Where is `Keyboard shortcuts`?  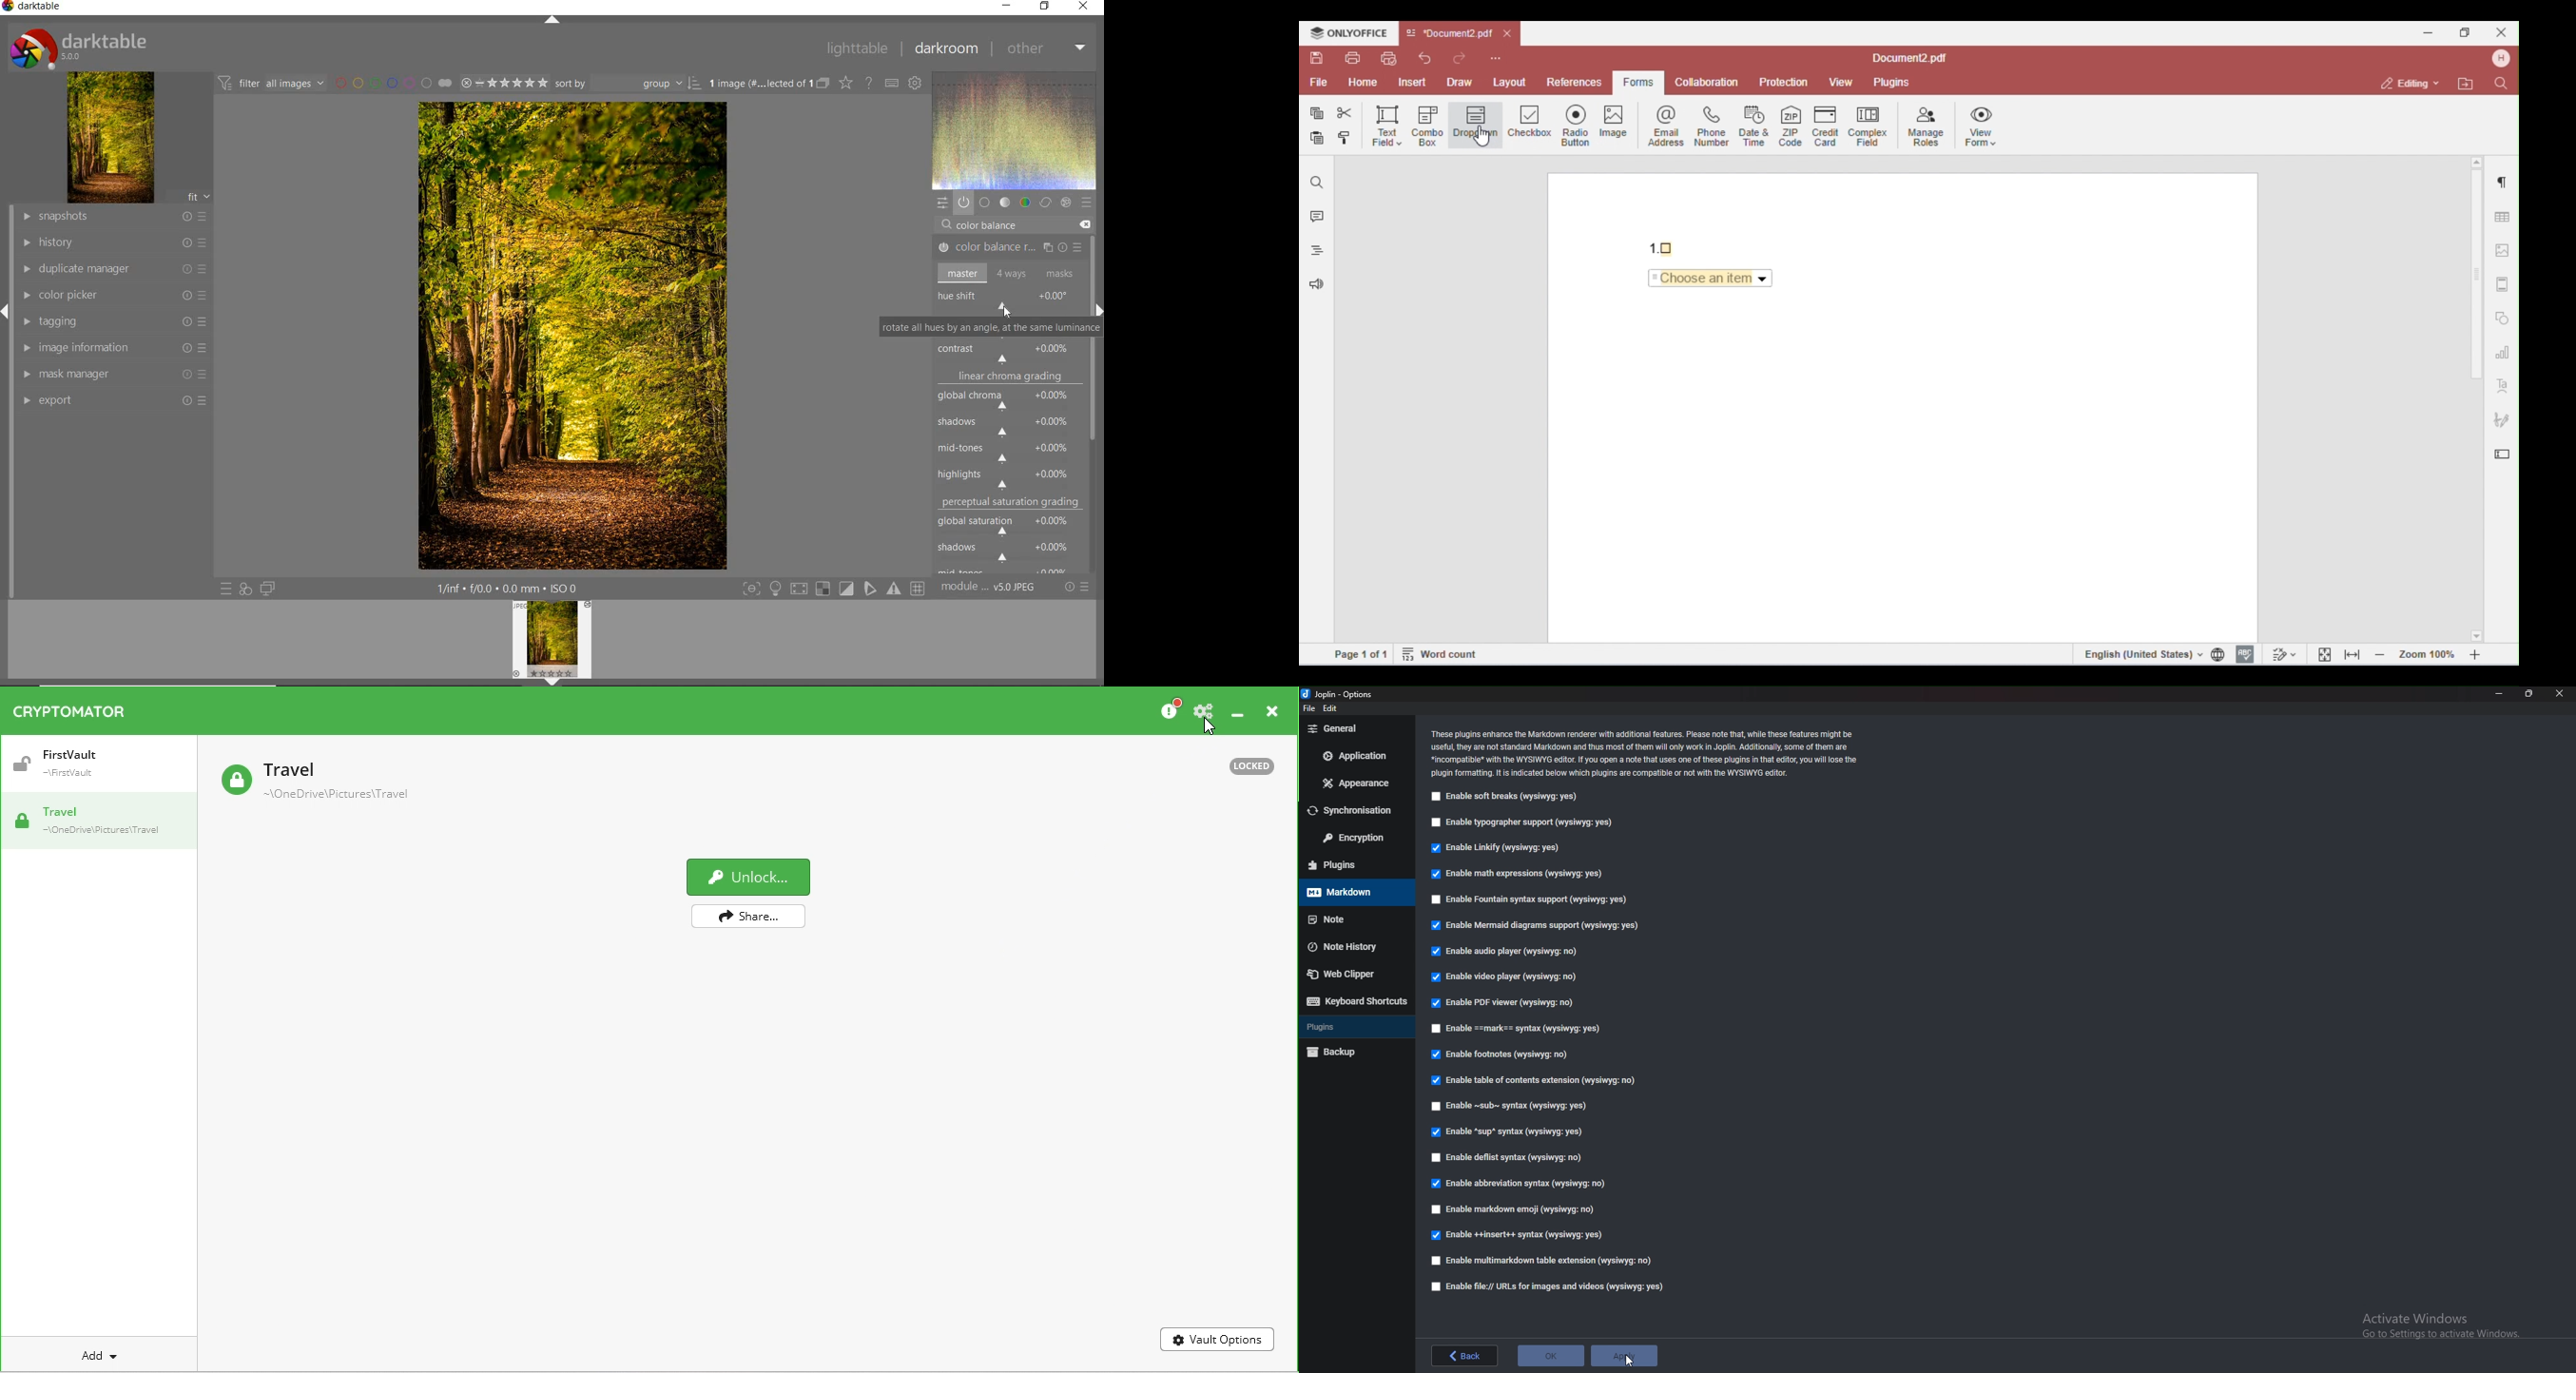
Keyboard shortcuts is located at coordinates (1357, 1001).